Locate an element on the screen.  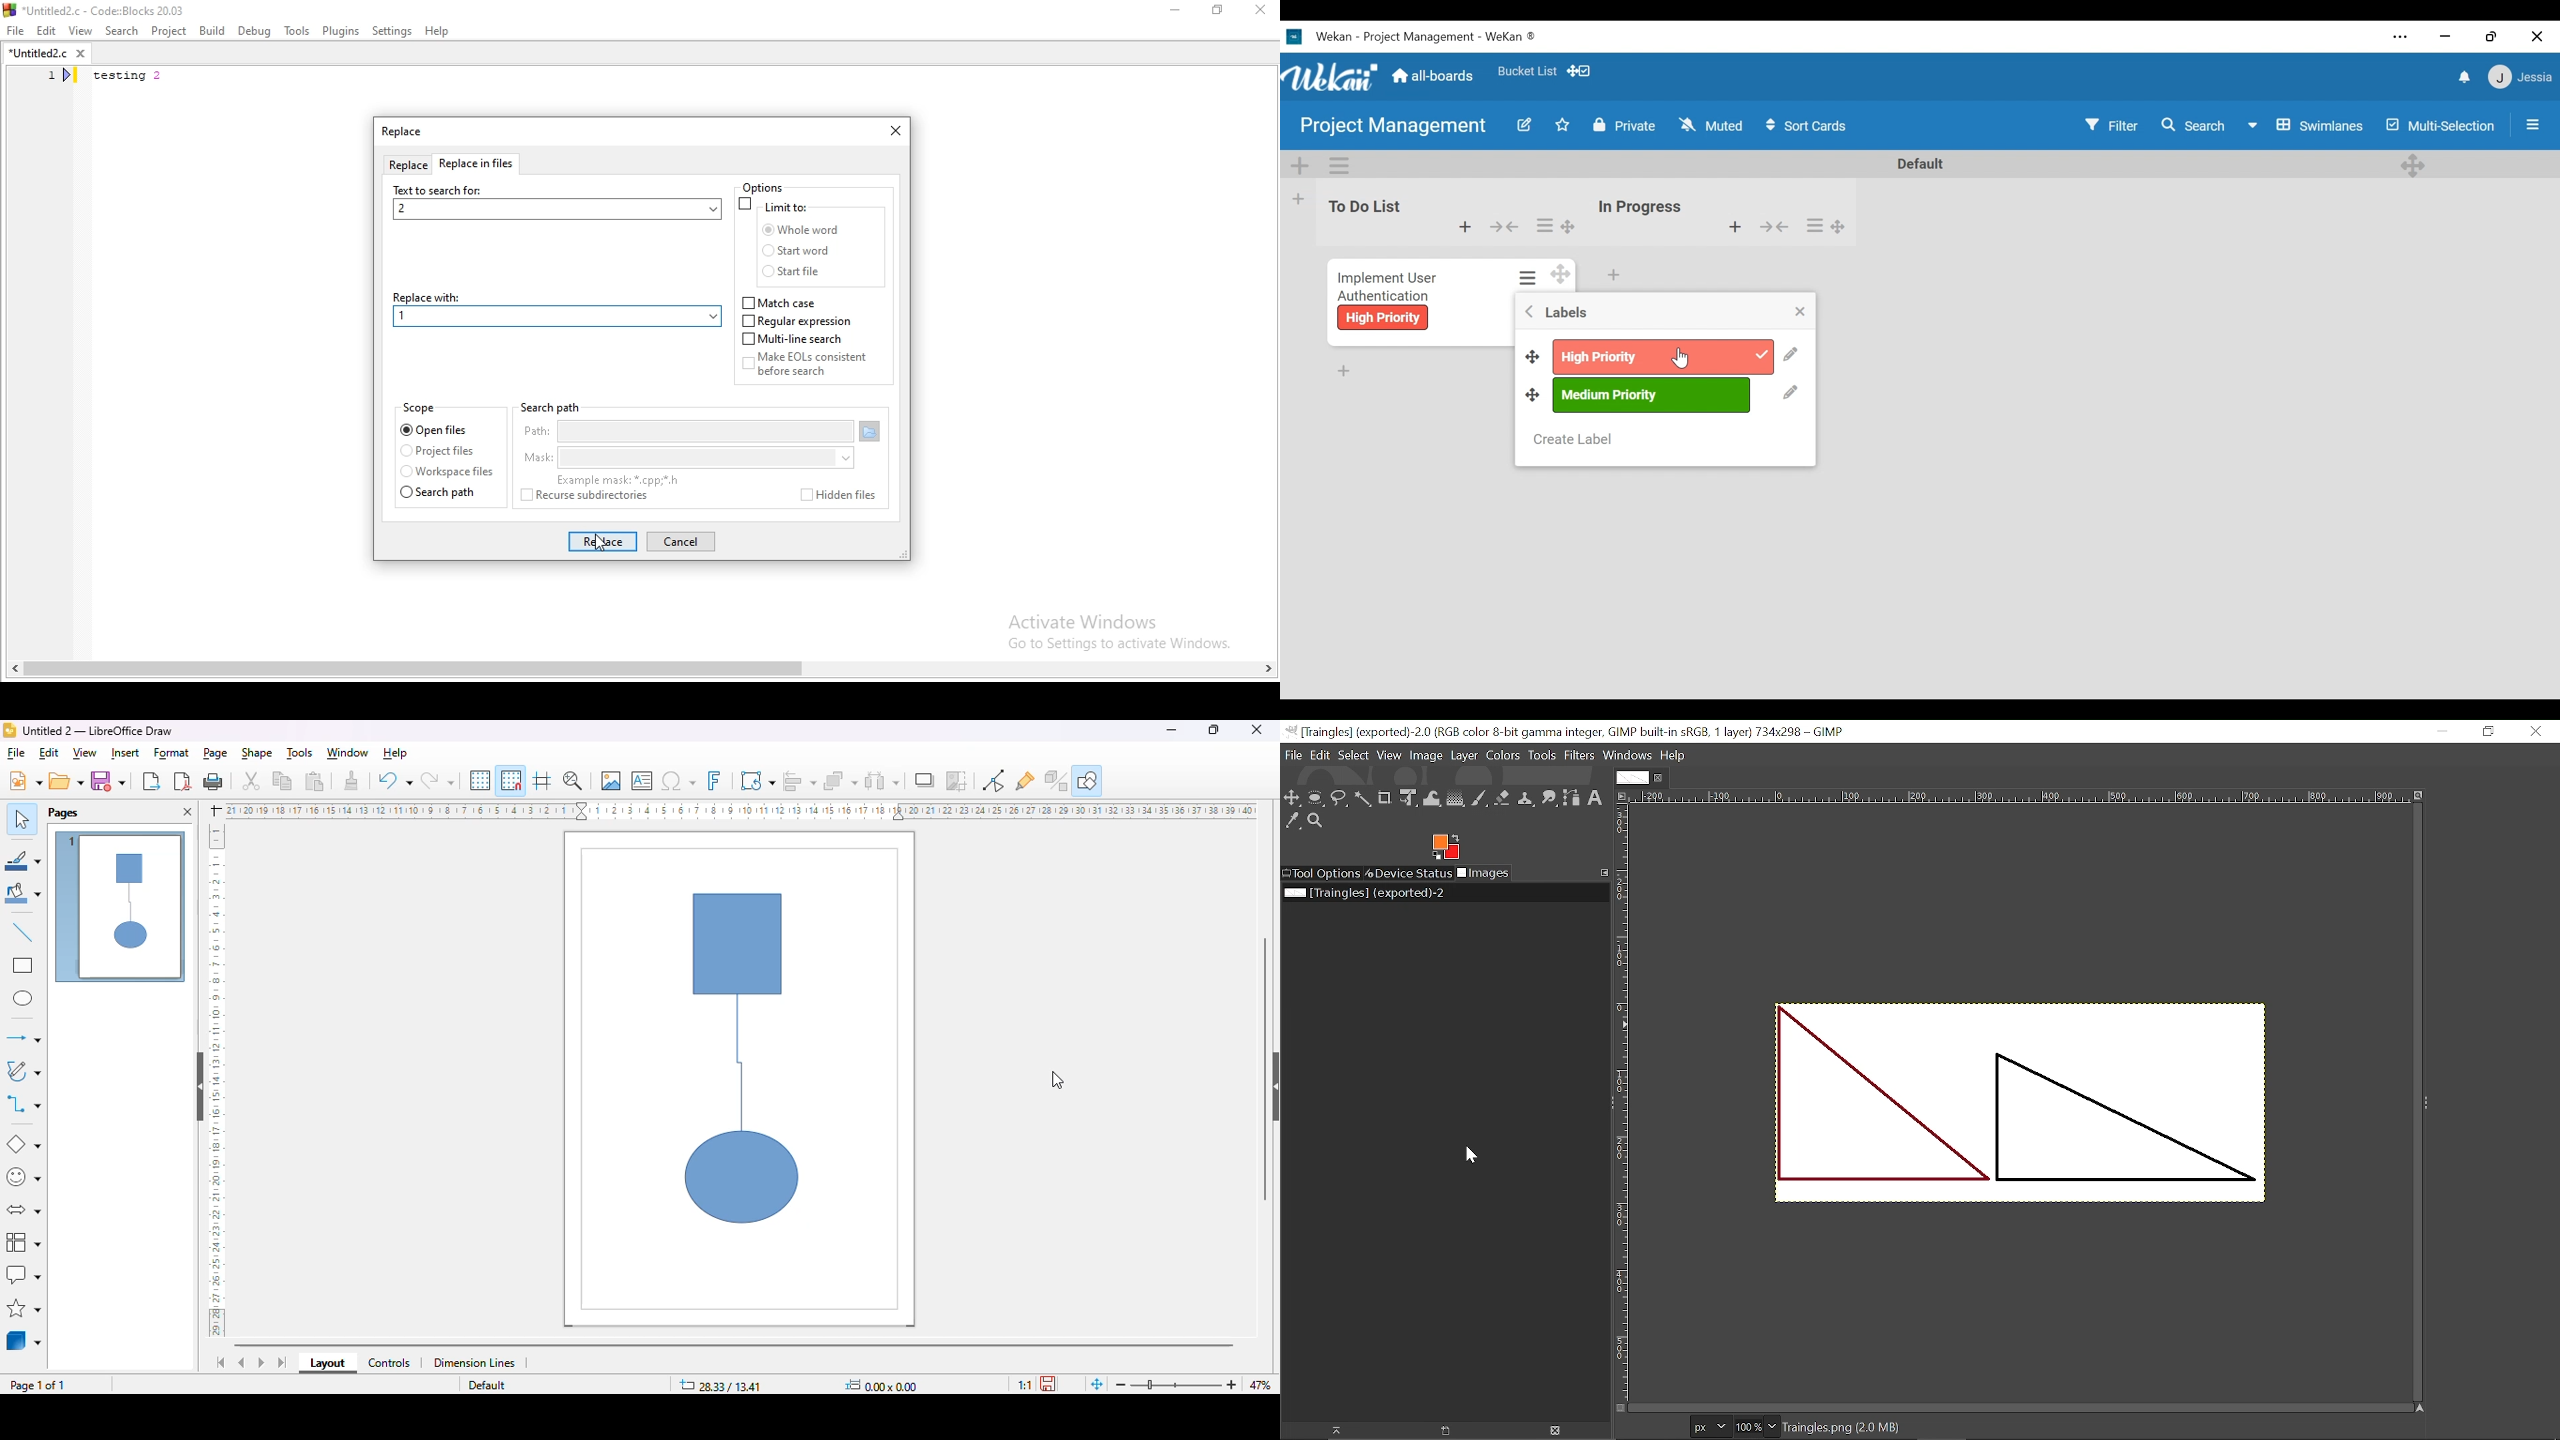
workspace files is located at coordinates (446, 473).